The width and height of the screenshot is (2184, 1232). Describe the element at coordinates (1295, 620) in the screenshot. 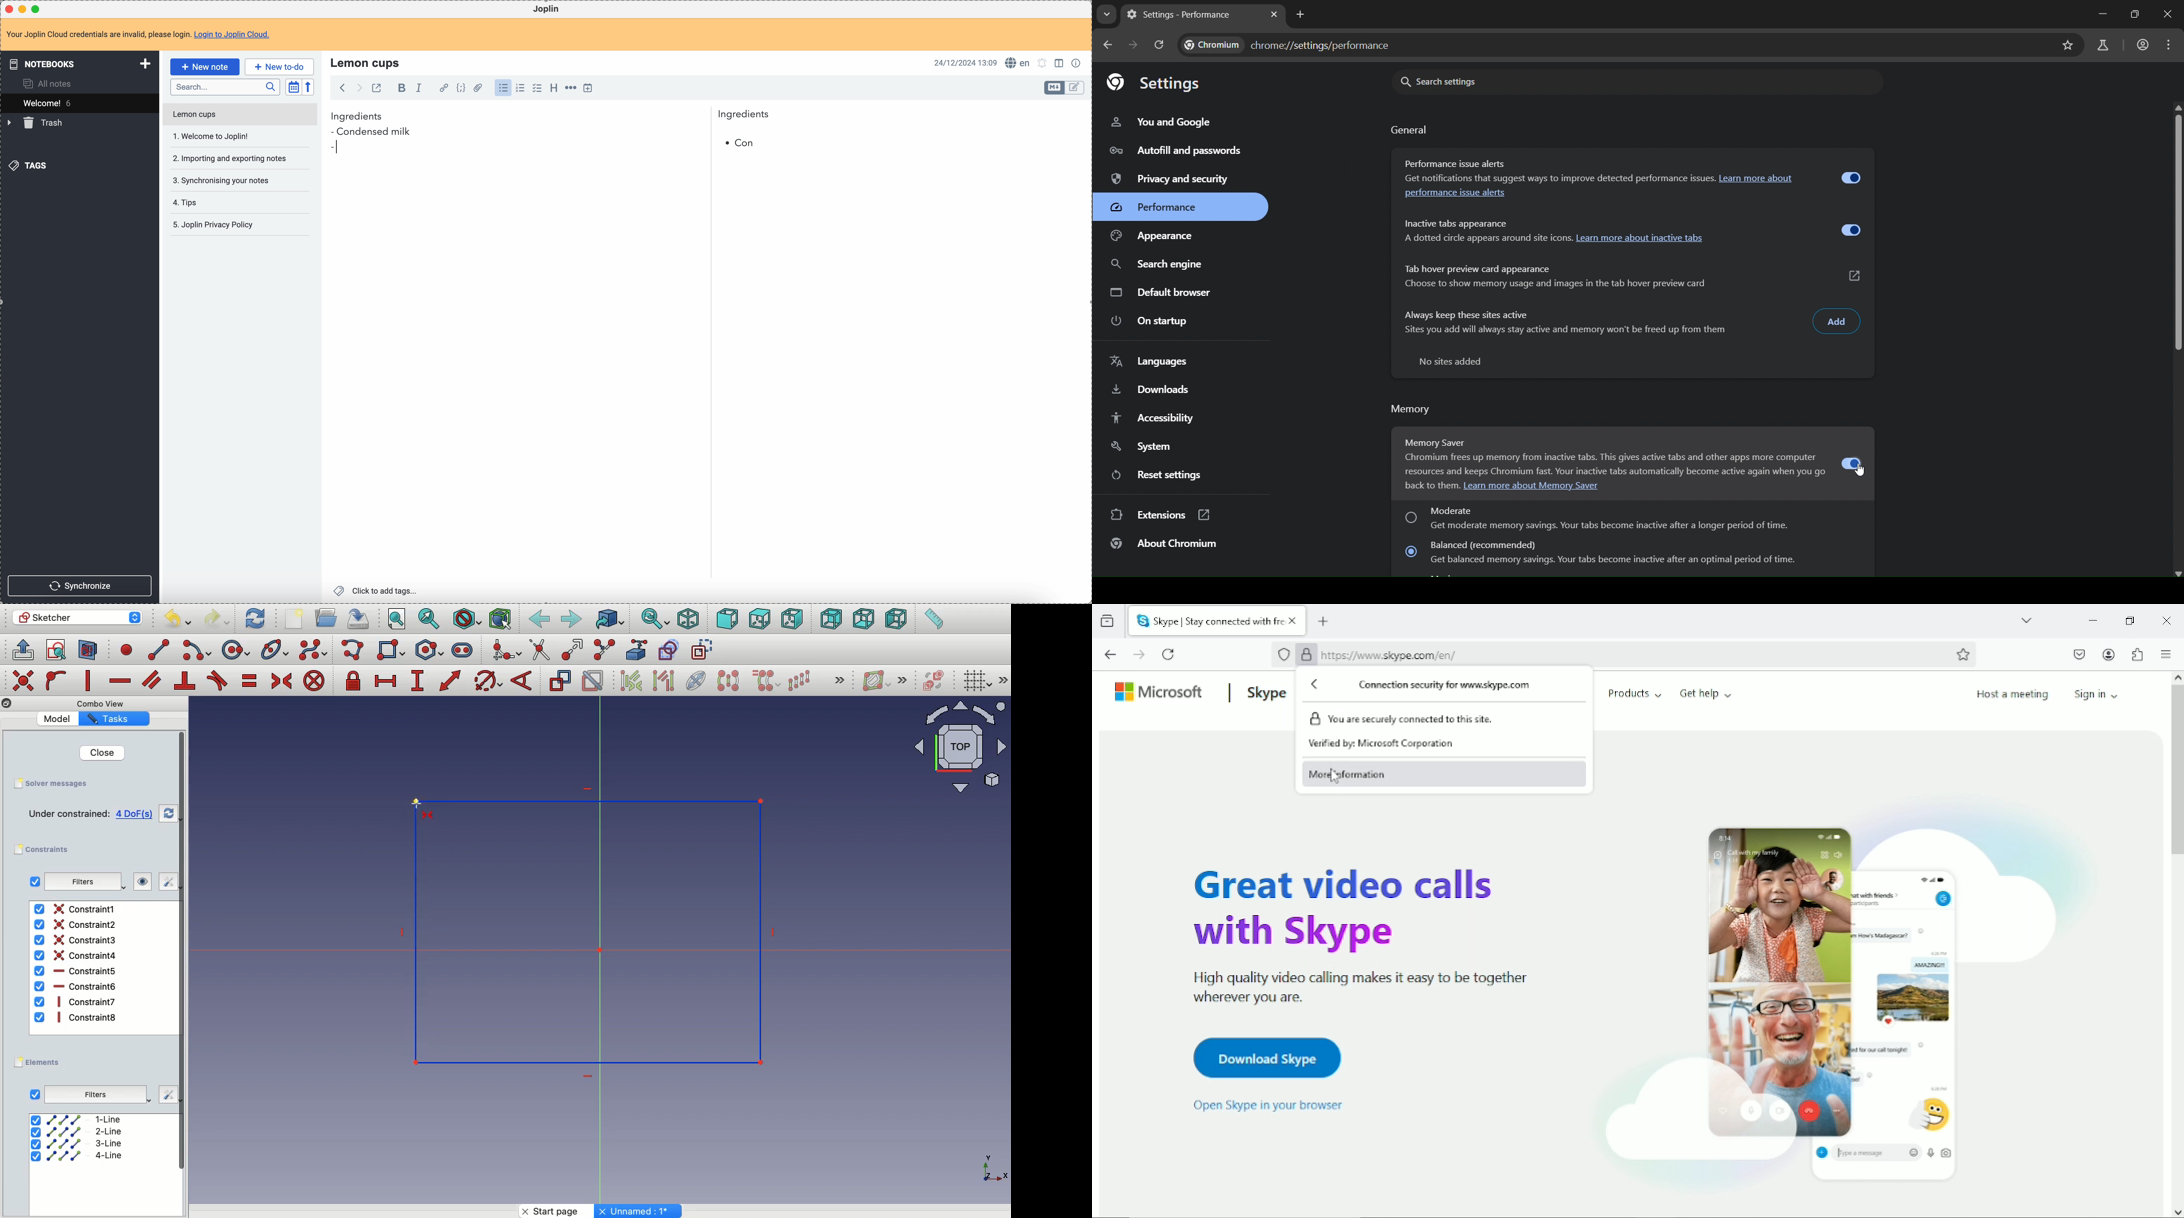

I see `close` at that location.